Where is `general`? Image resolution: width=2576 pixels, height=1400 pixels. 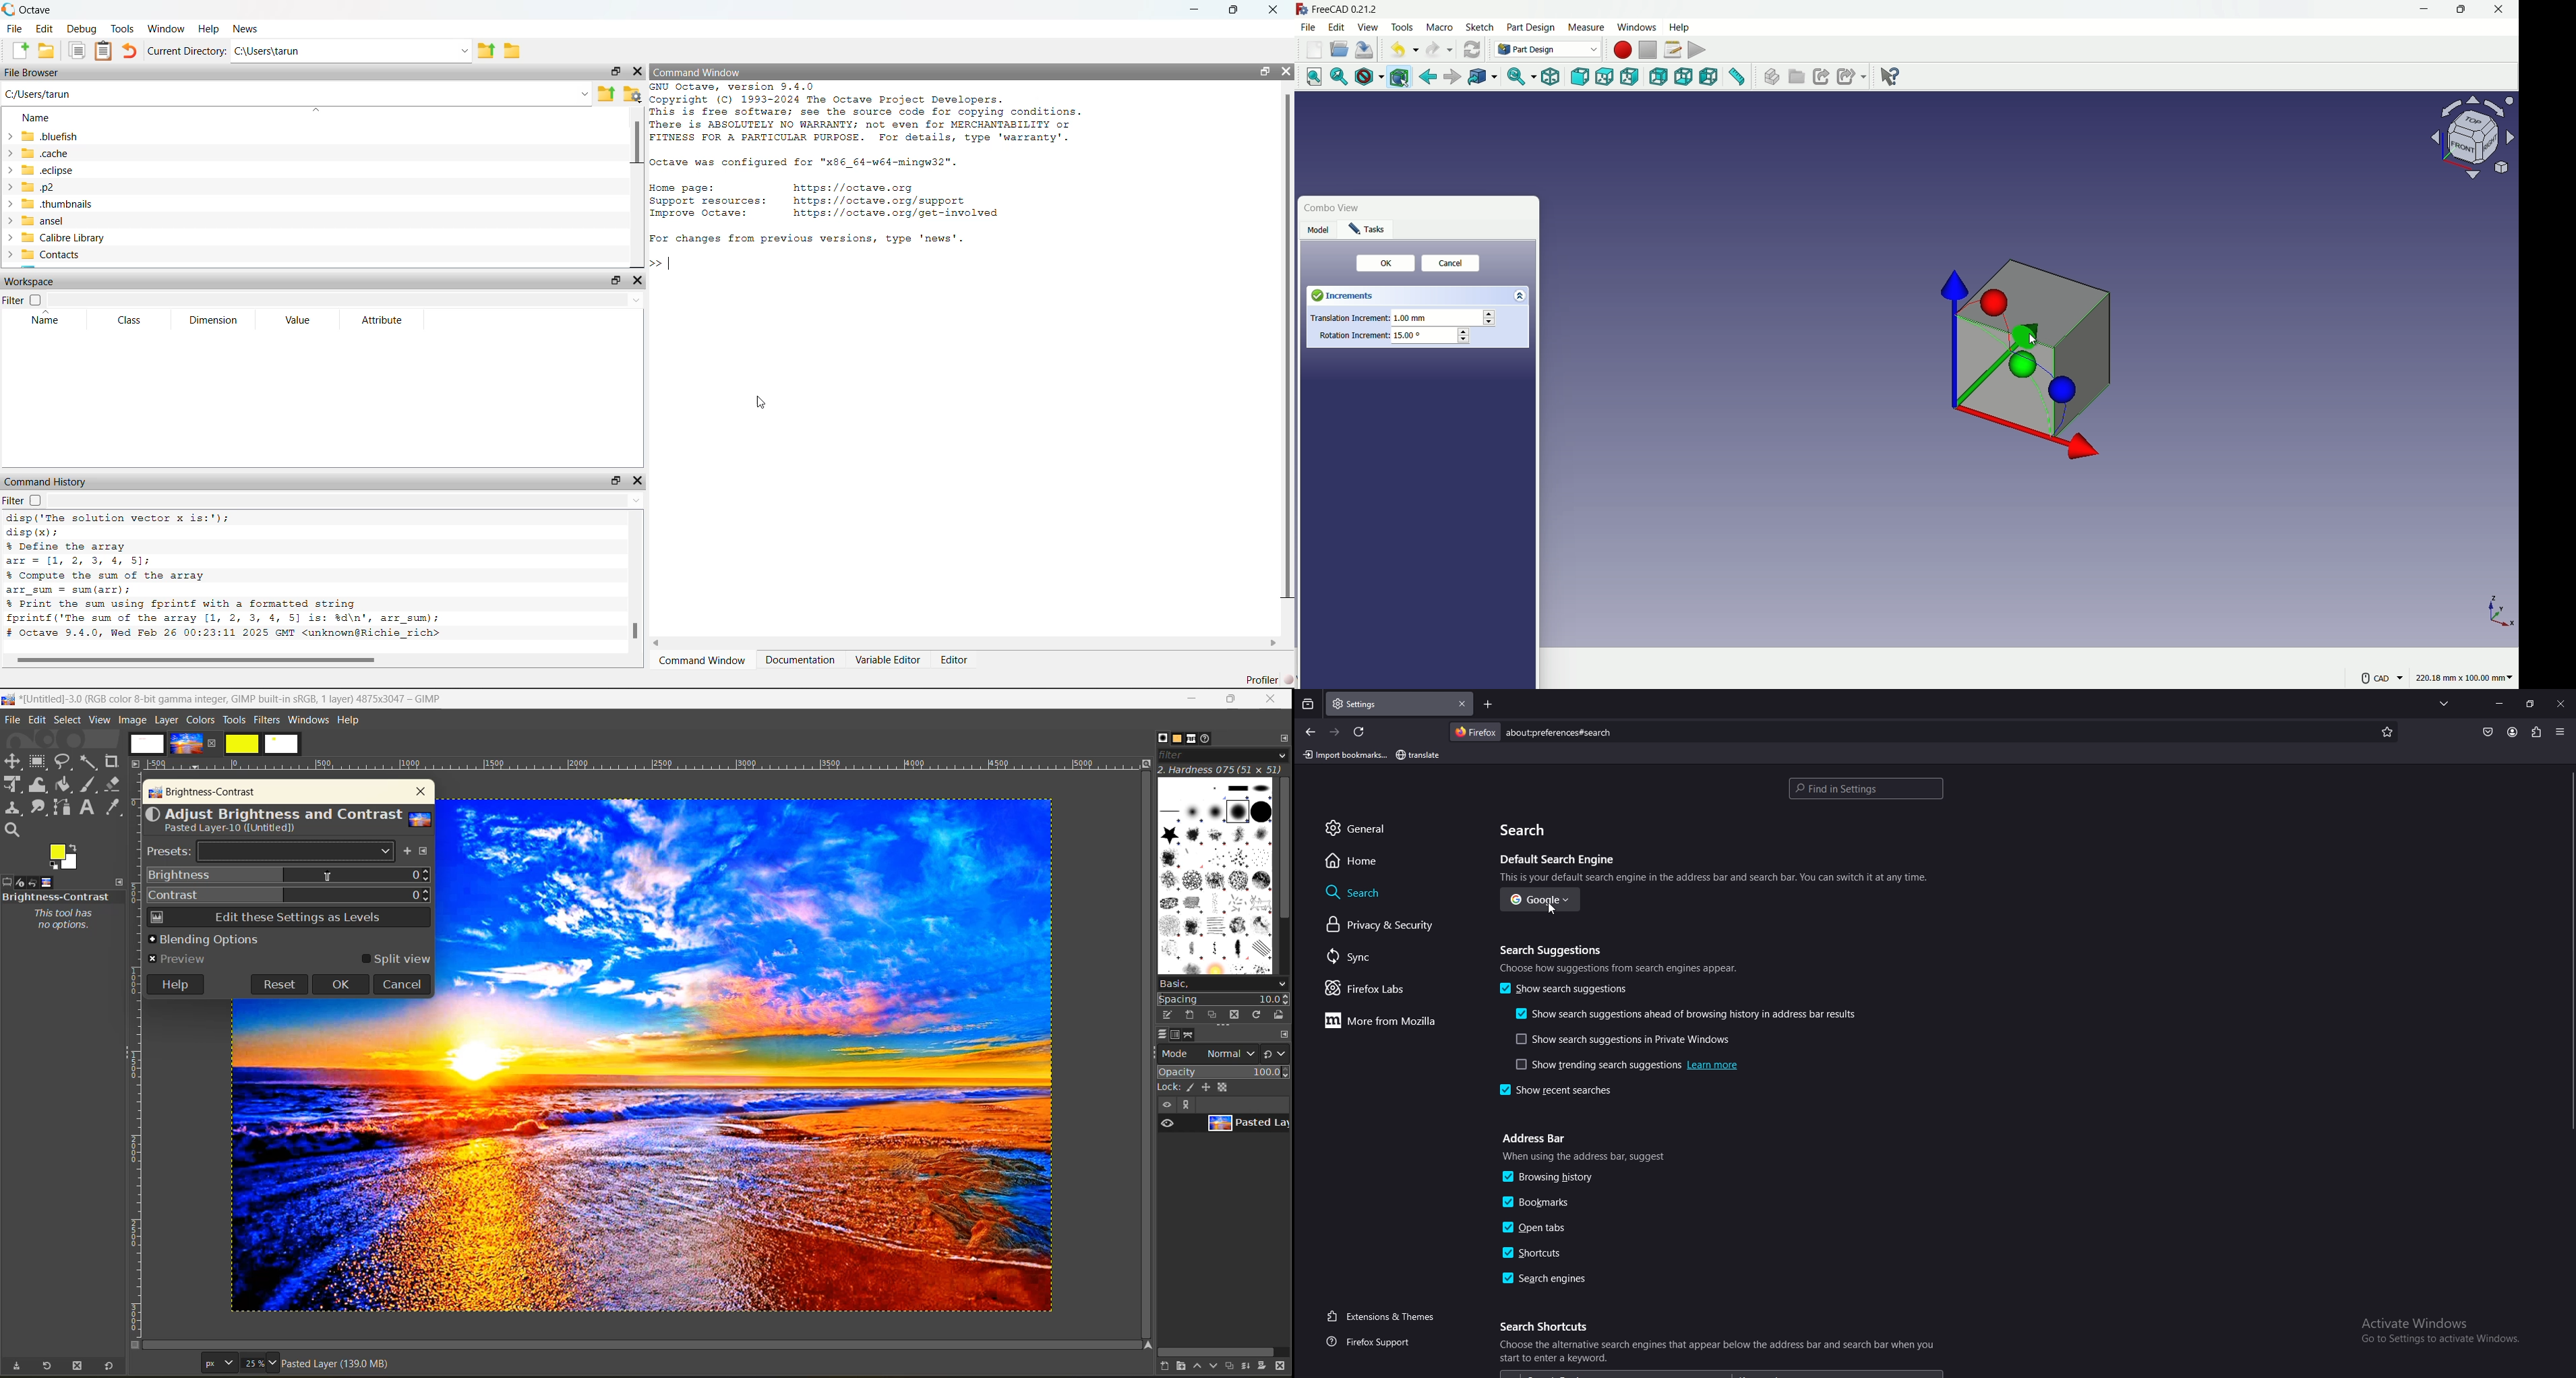 general is located at coordinates (1401, 829).